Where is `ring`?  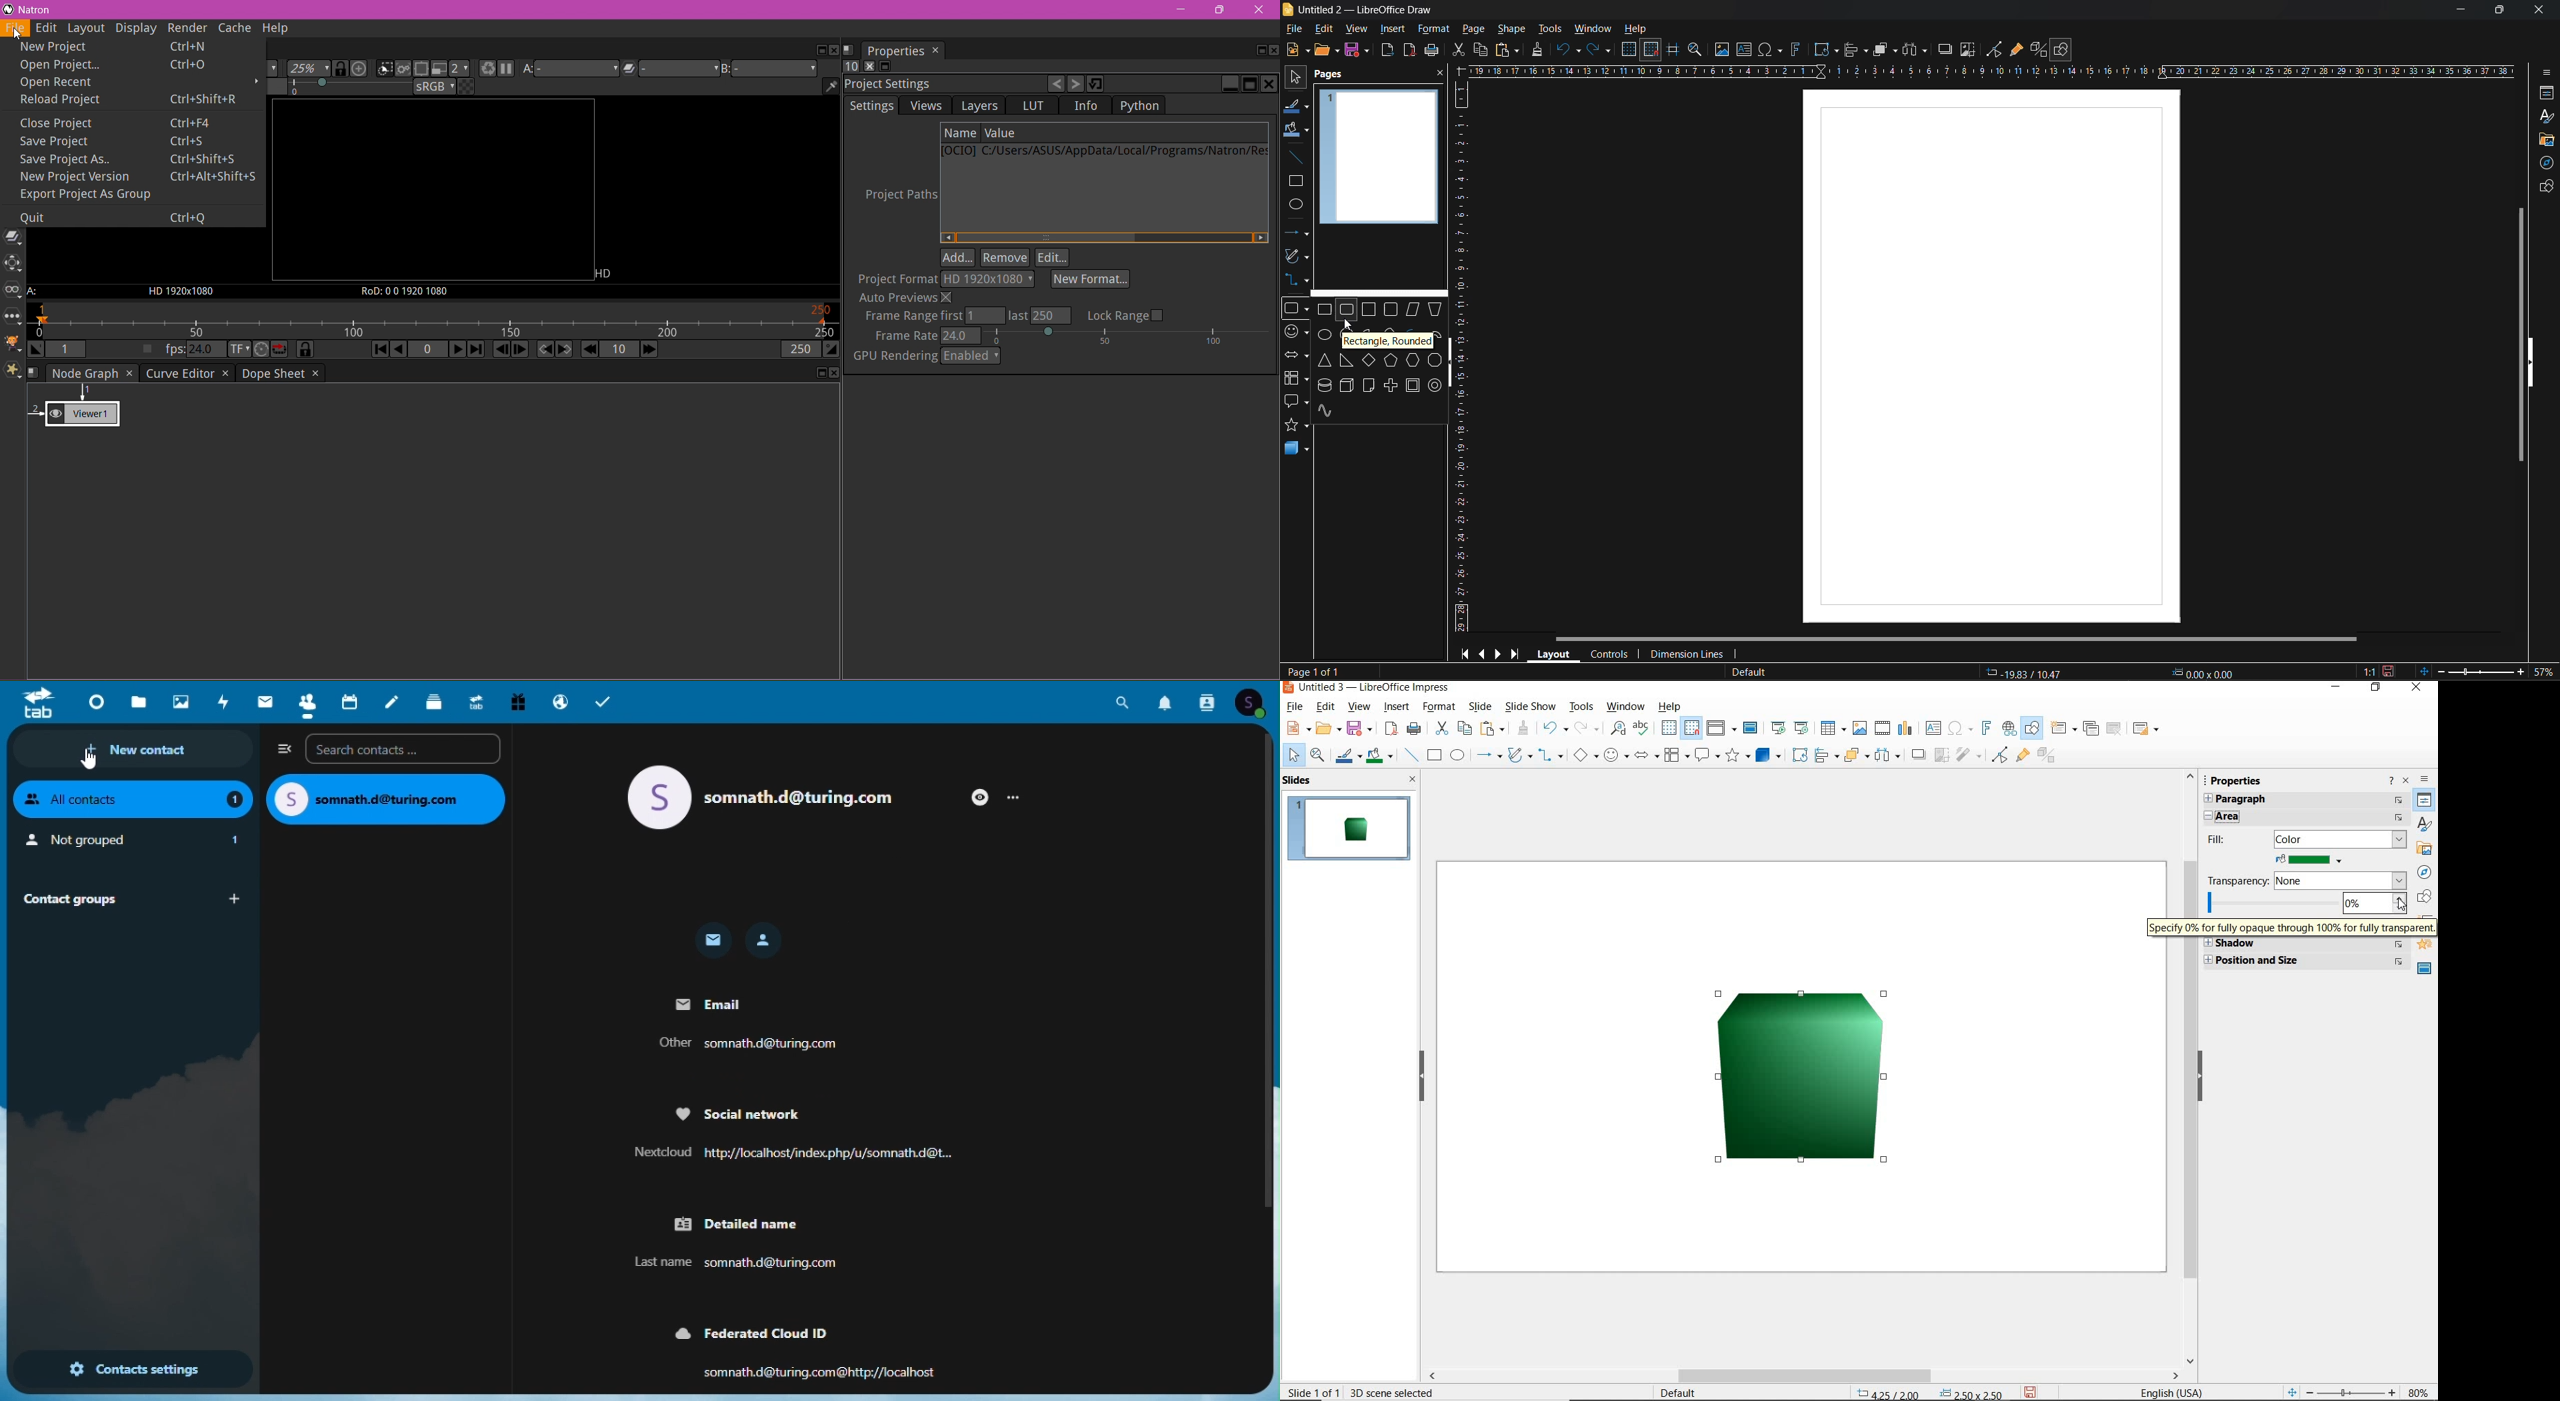
ring is located at coordinates (1433, 386).